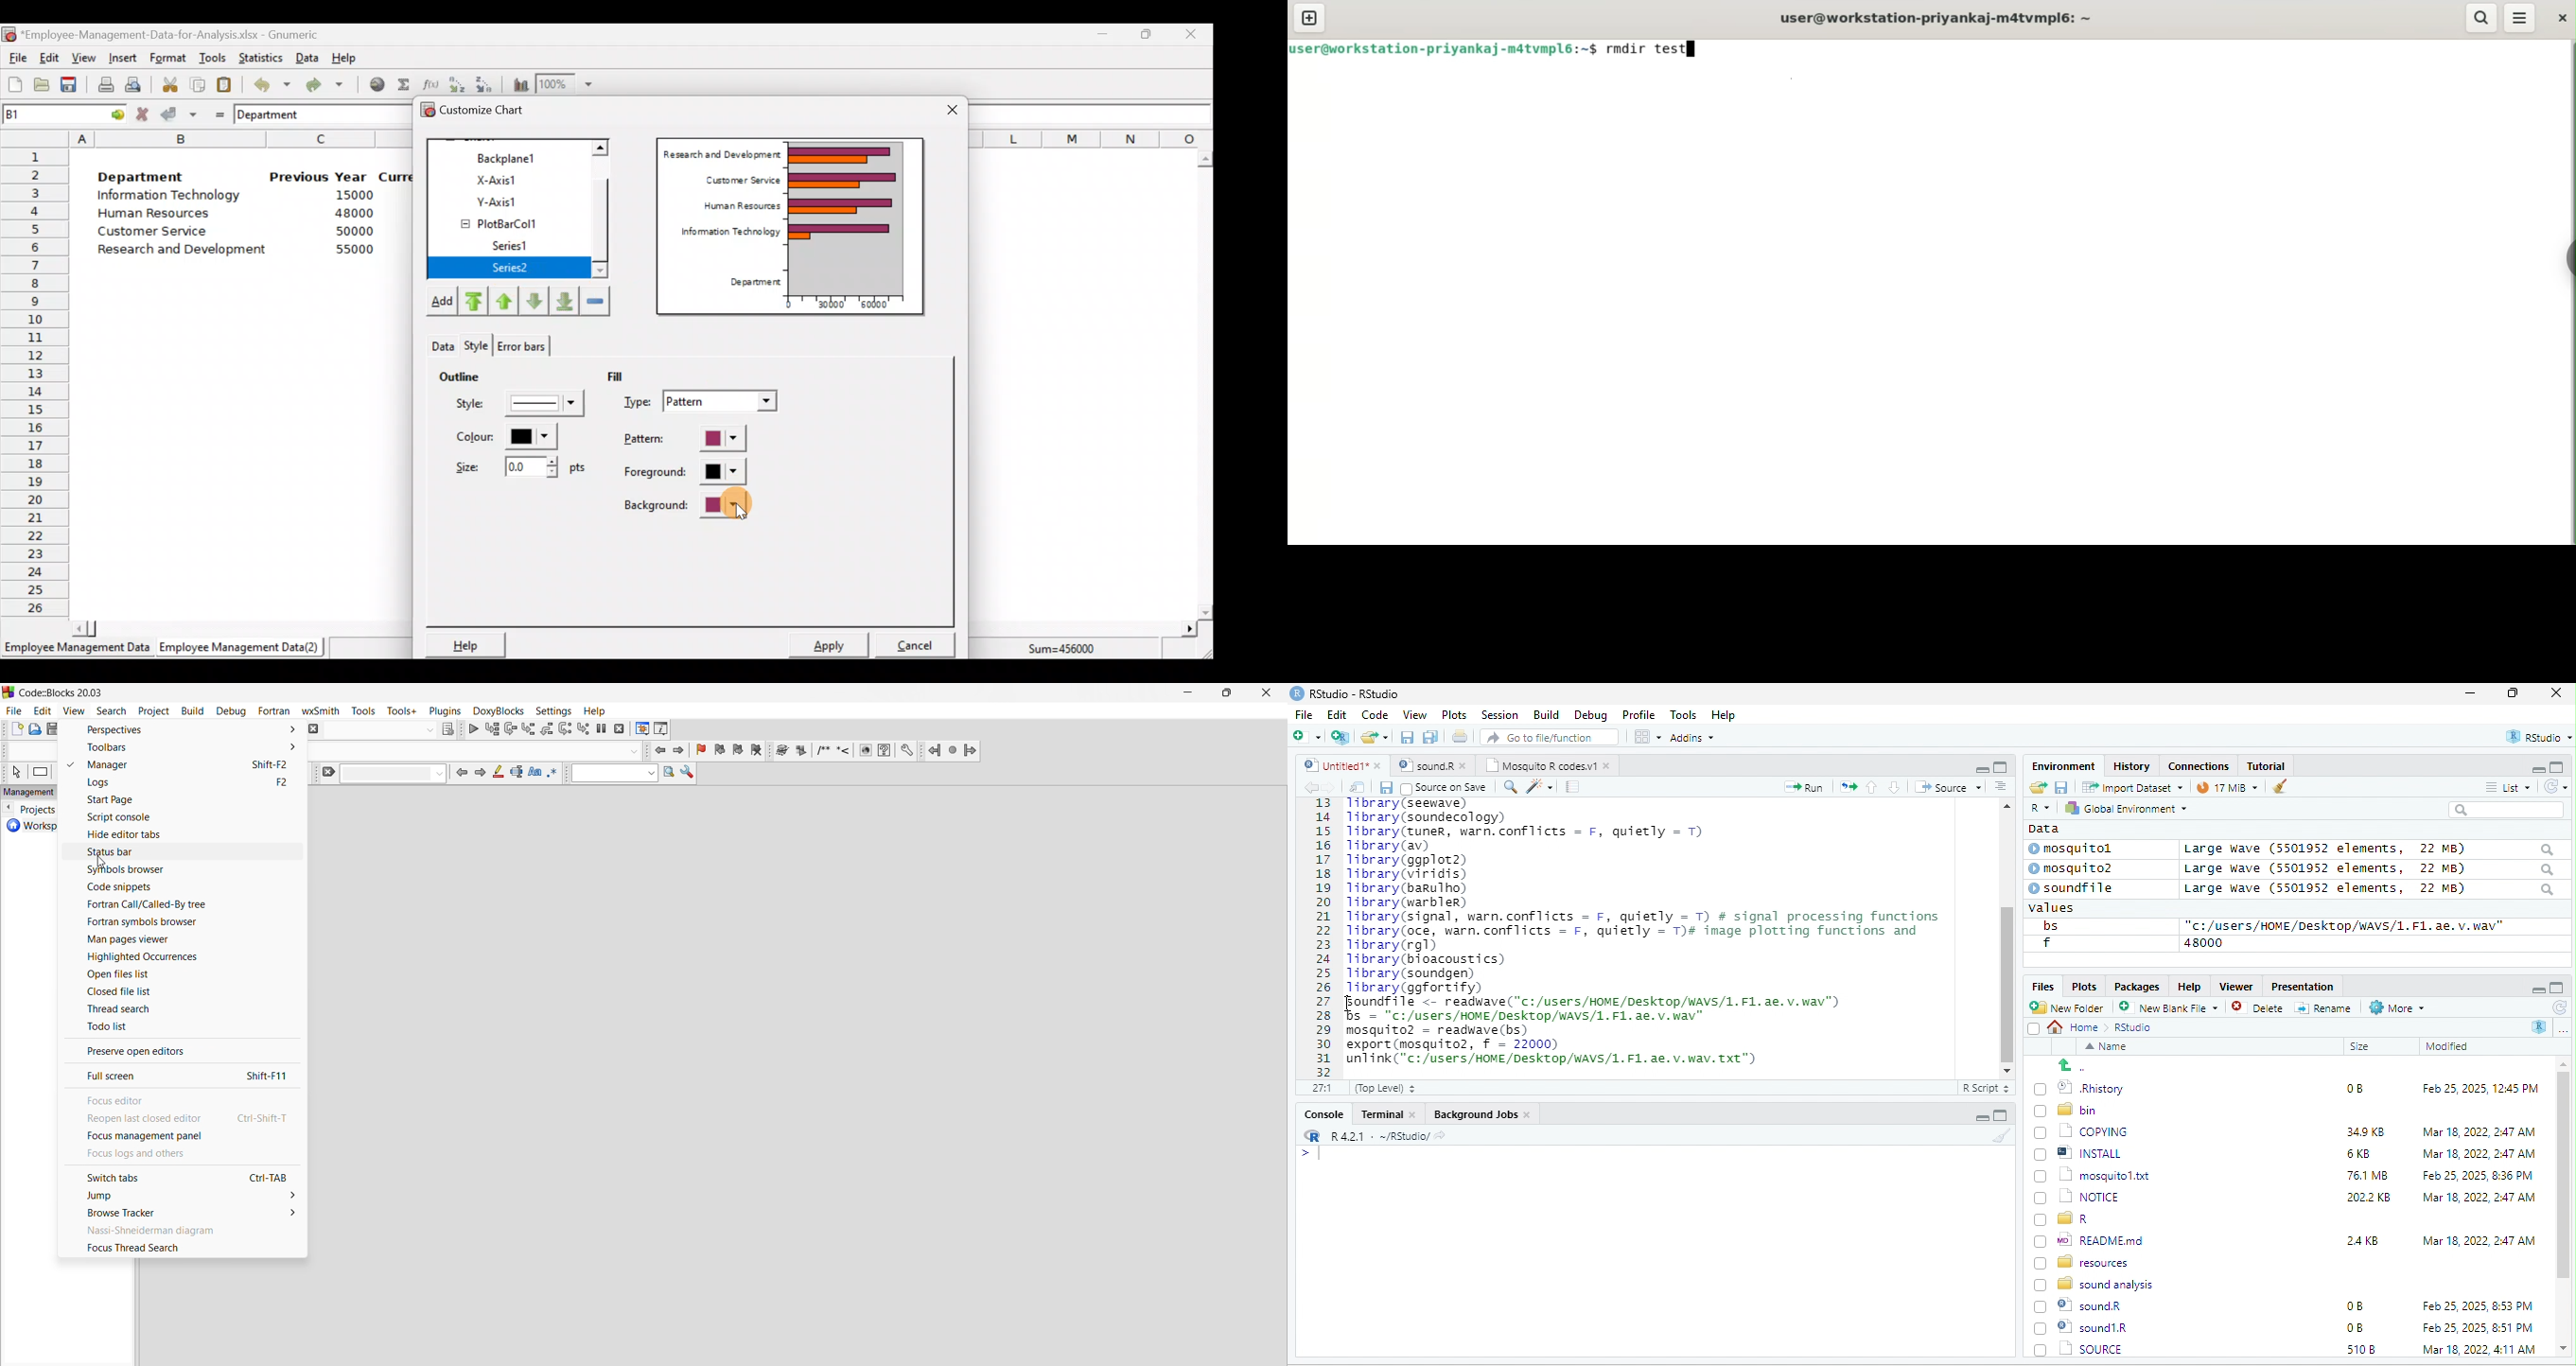 The image size is (2576, 1372). I want to click on 30000, so click(830, 303).